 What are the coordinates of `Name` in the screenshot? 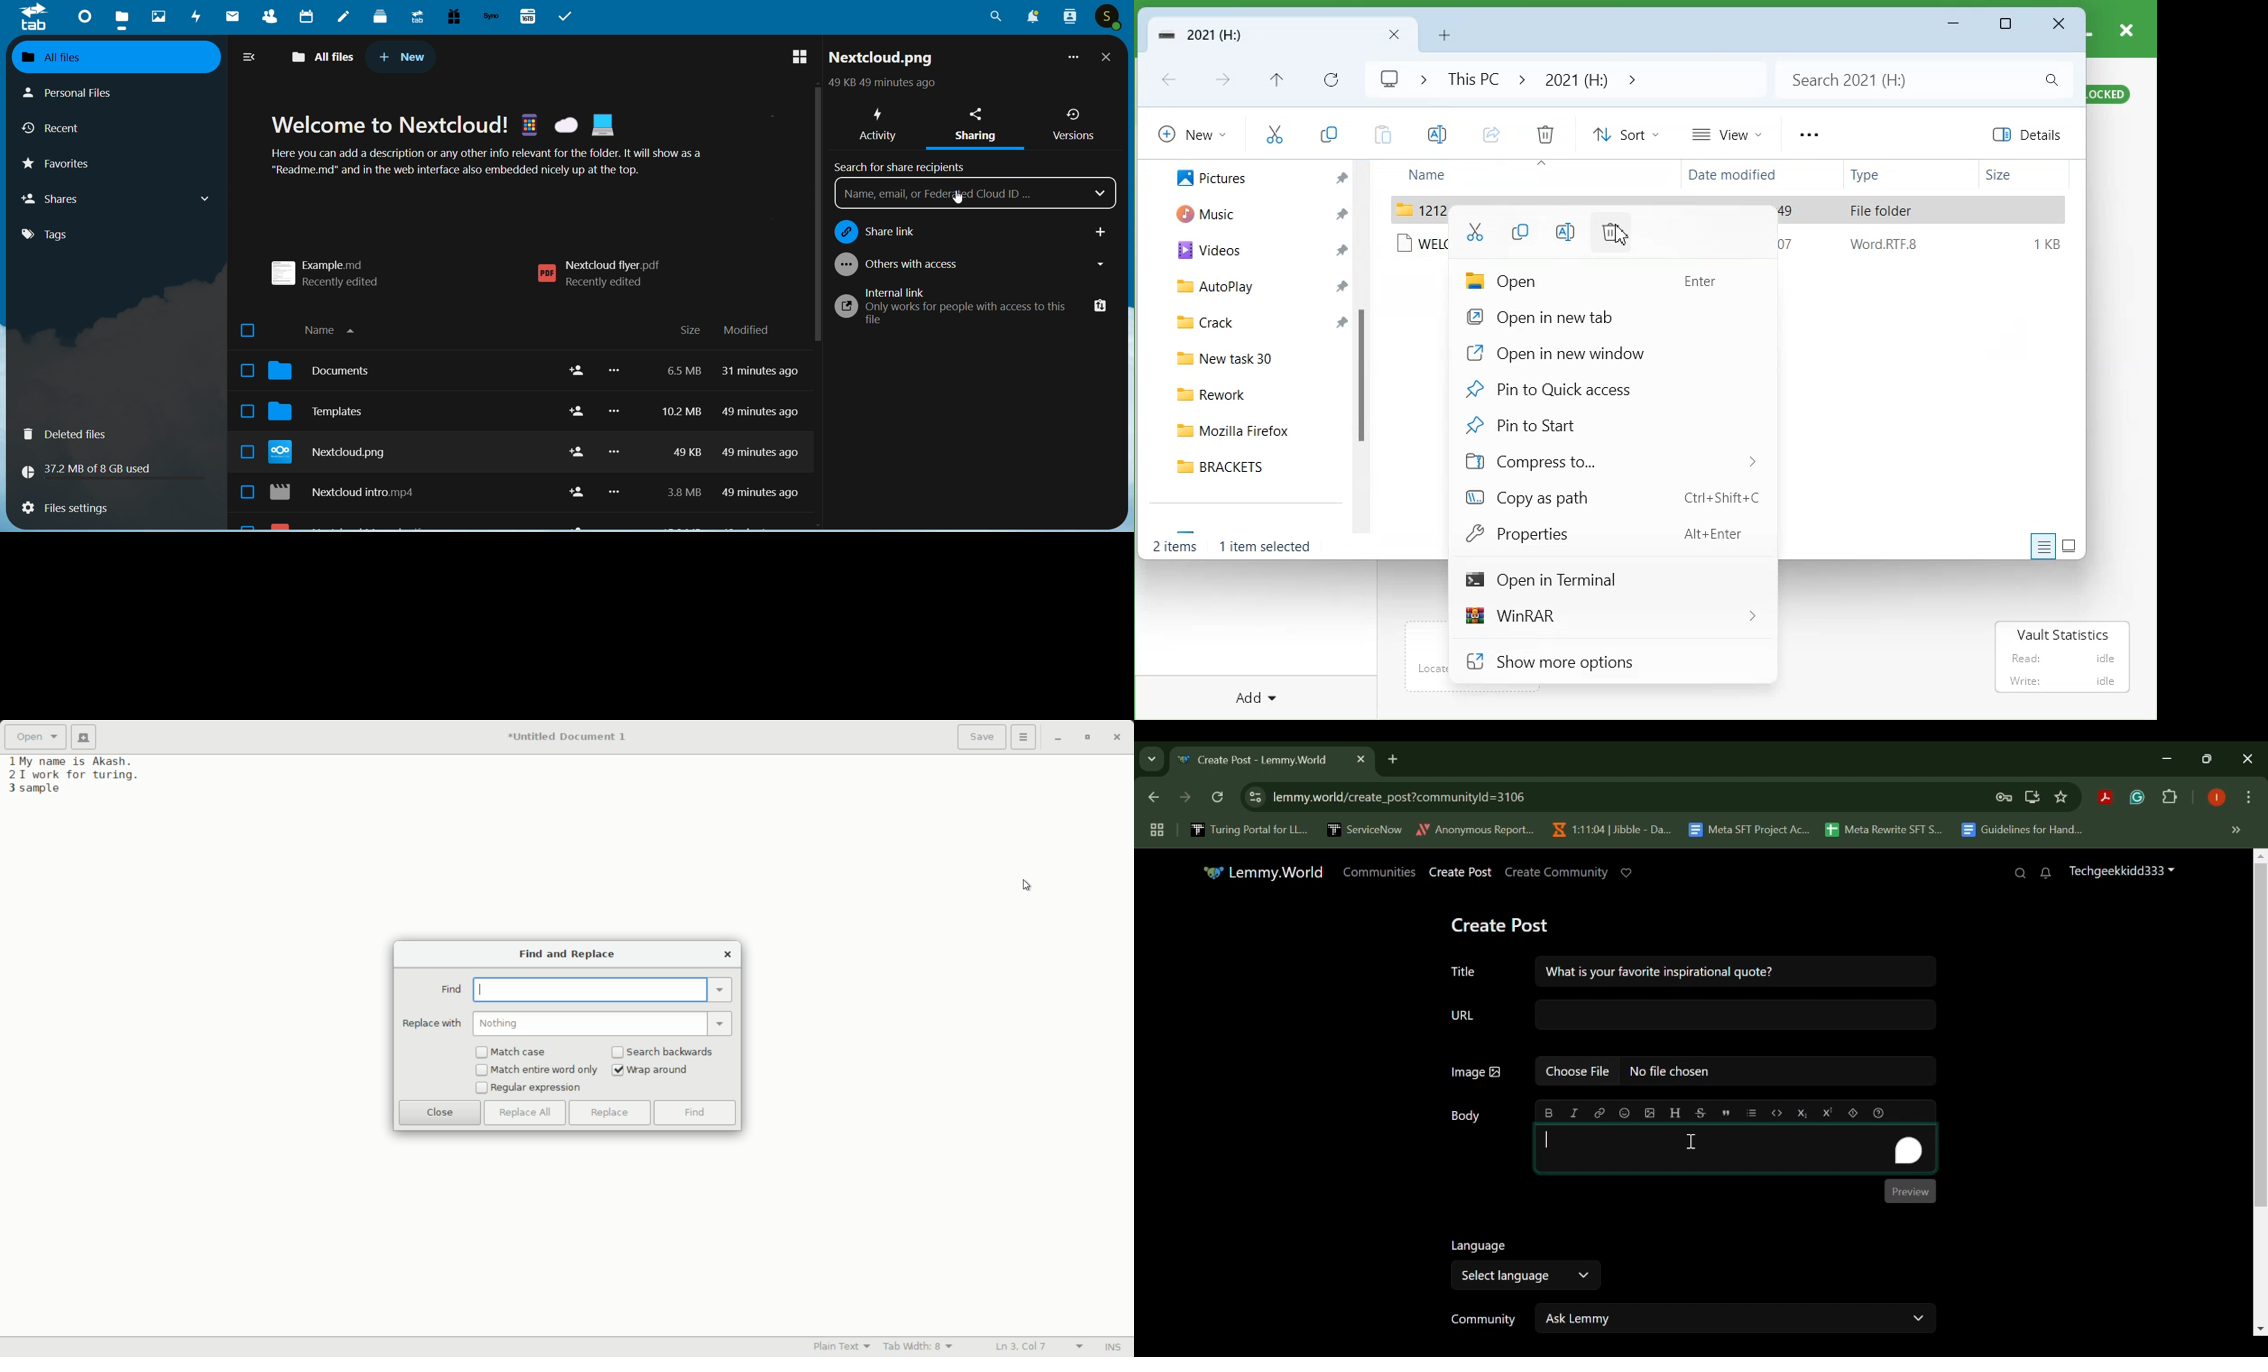 It's located at (1461, 175).